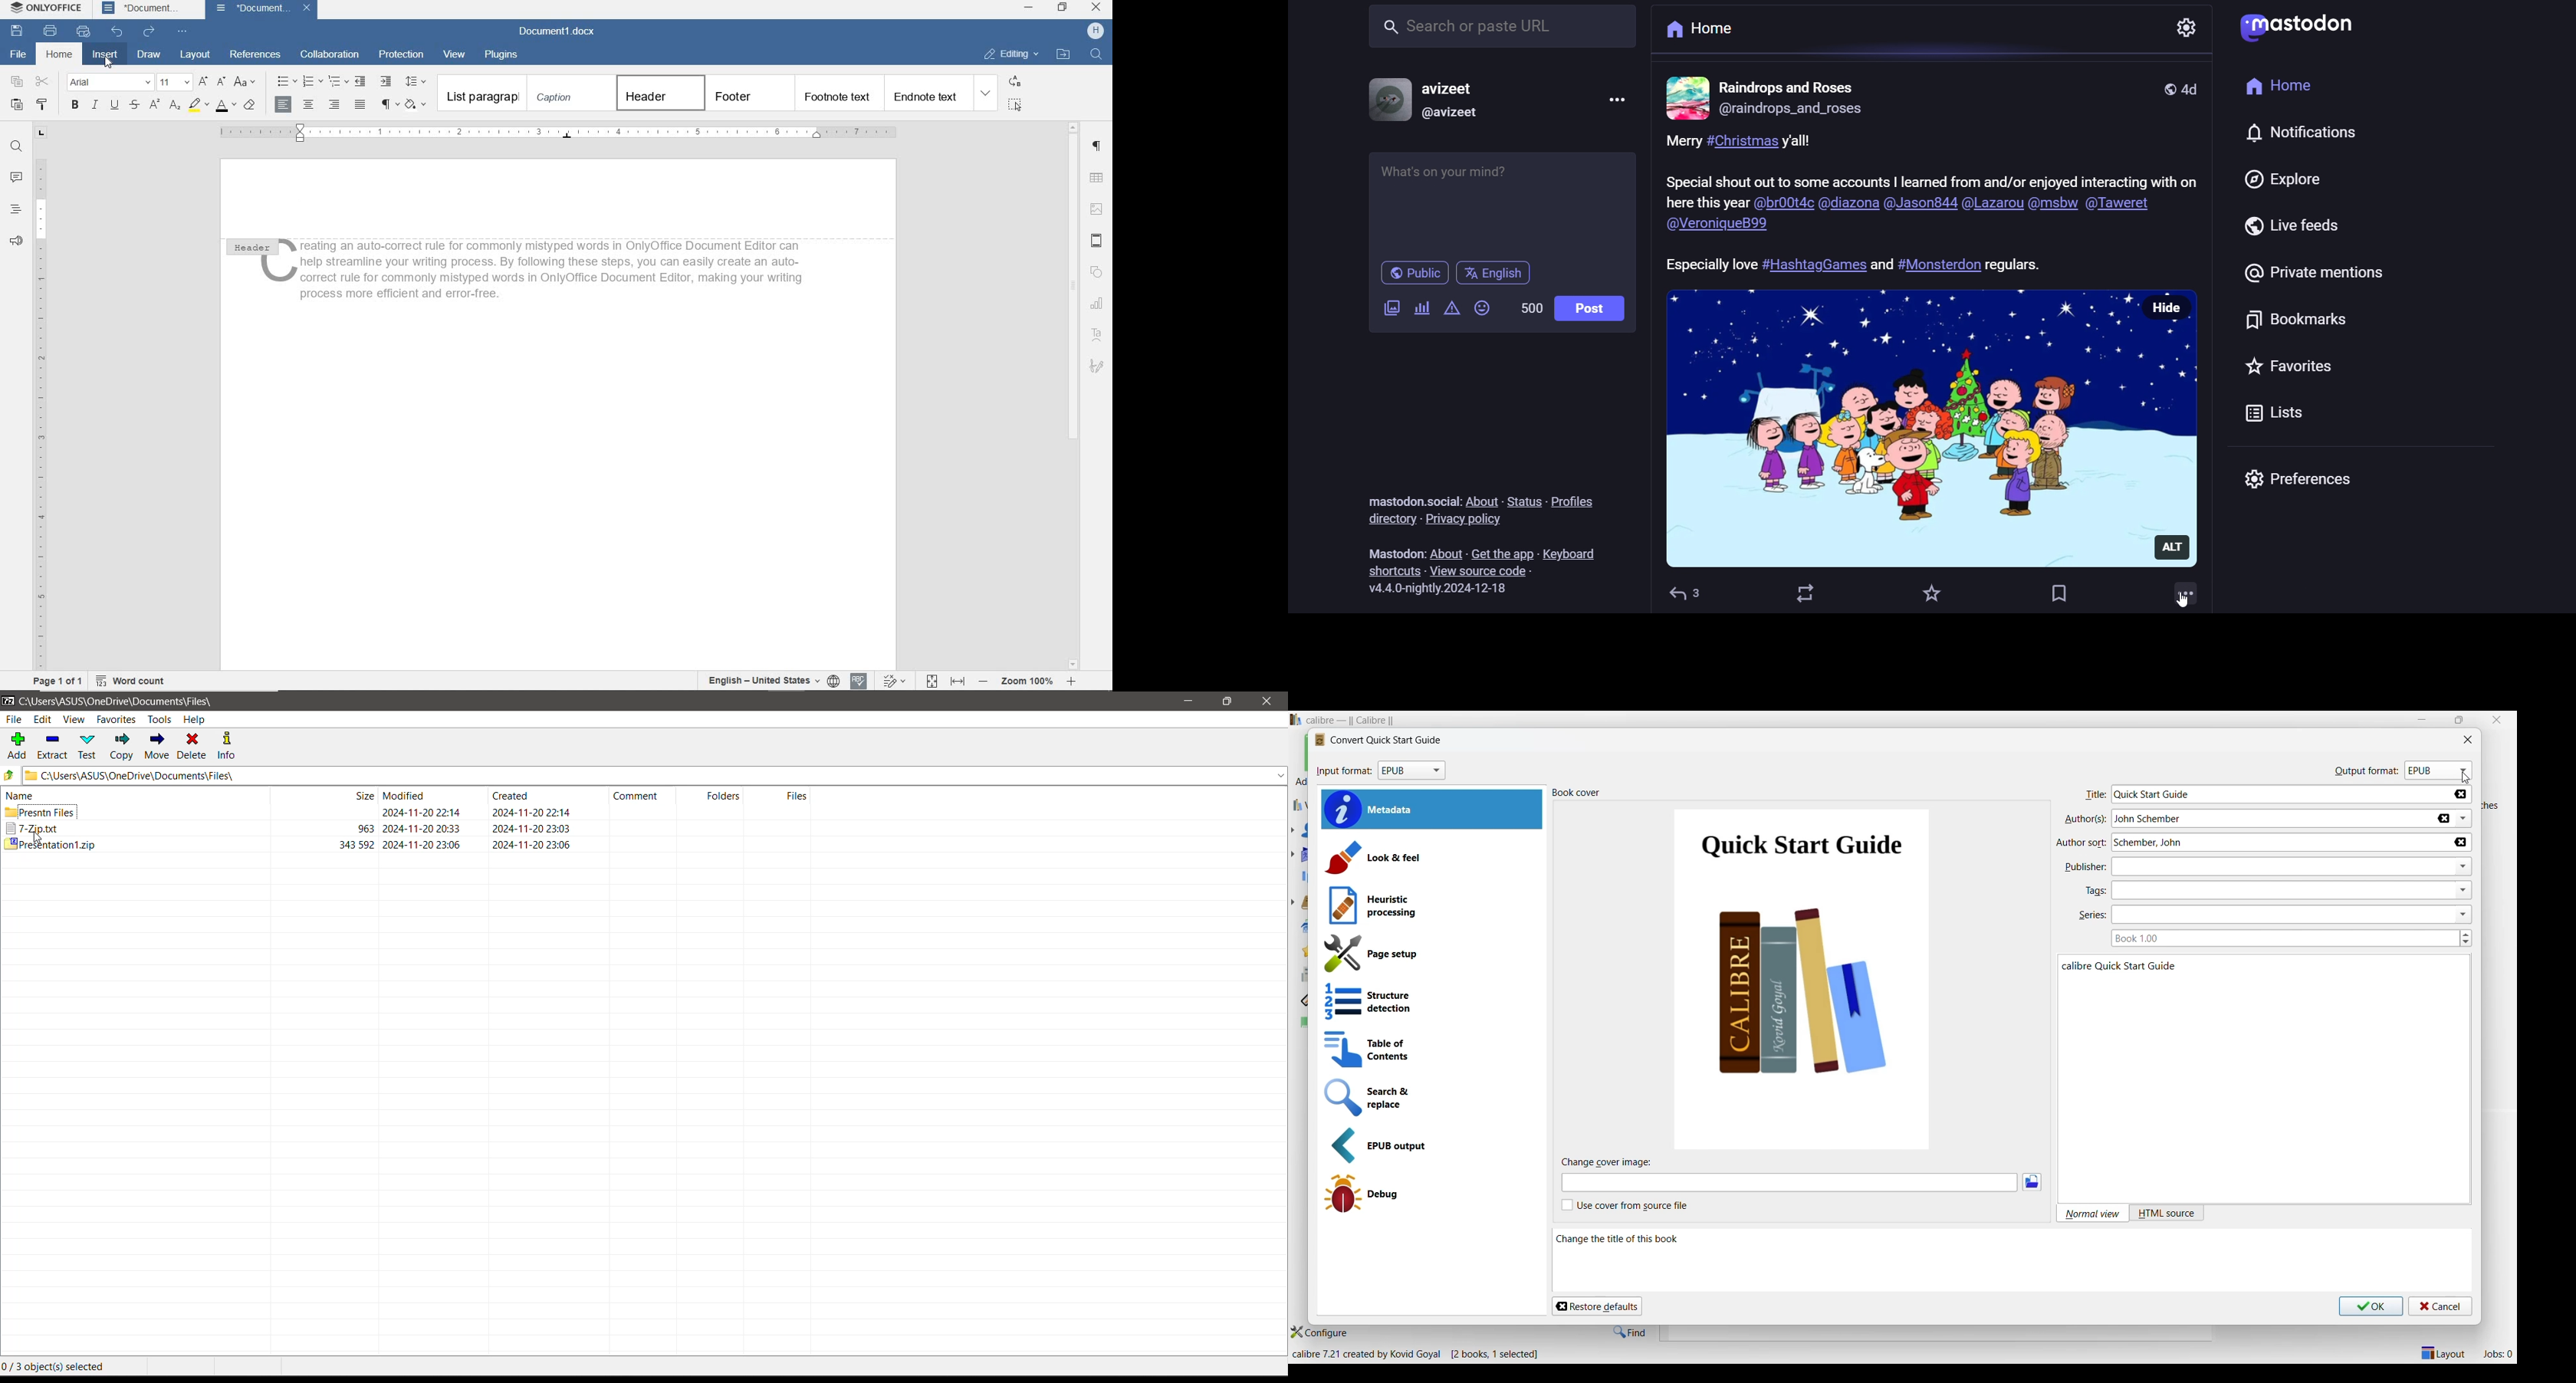  What do you see at coordinates (1625, 1205) in the screenshot?
I see `Toggle cover from source file` at bounding box center [1625, 1205].